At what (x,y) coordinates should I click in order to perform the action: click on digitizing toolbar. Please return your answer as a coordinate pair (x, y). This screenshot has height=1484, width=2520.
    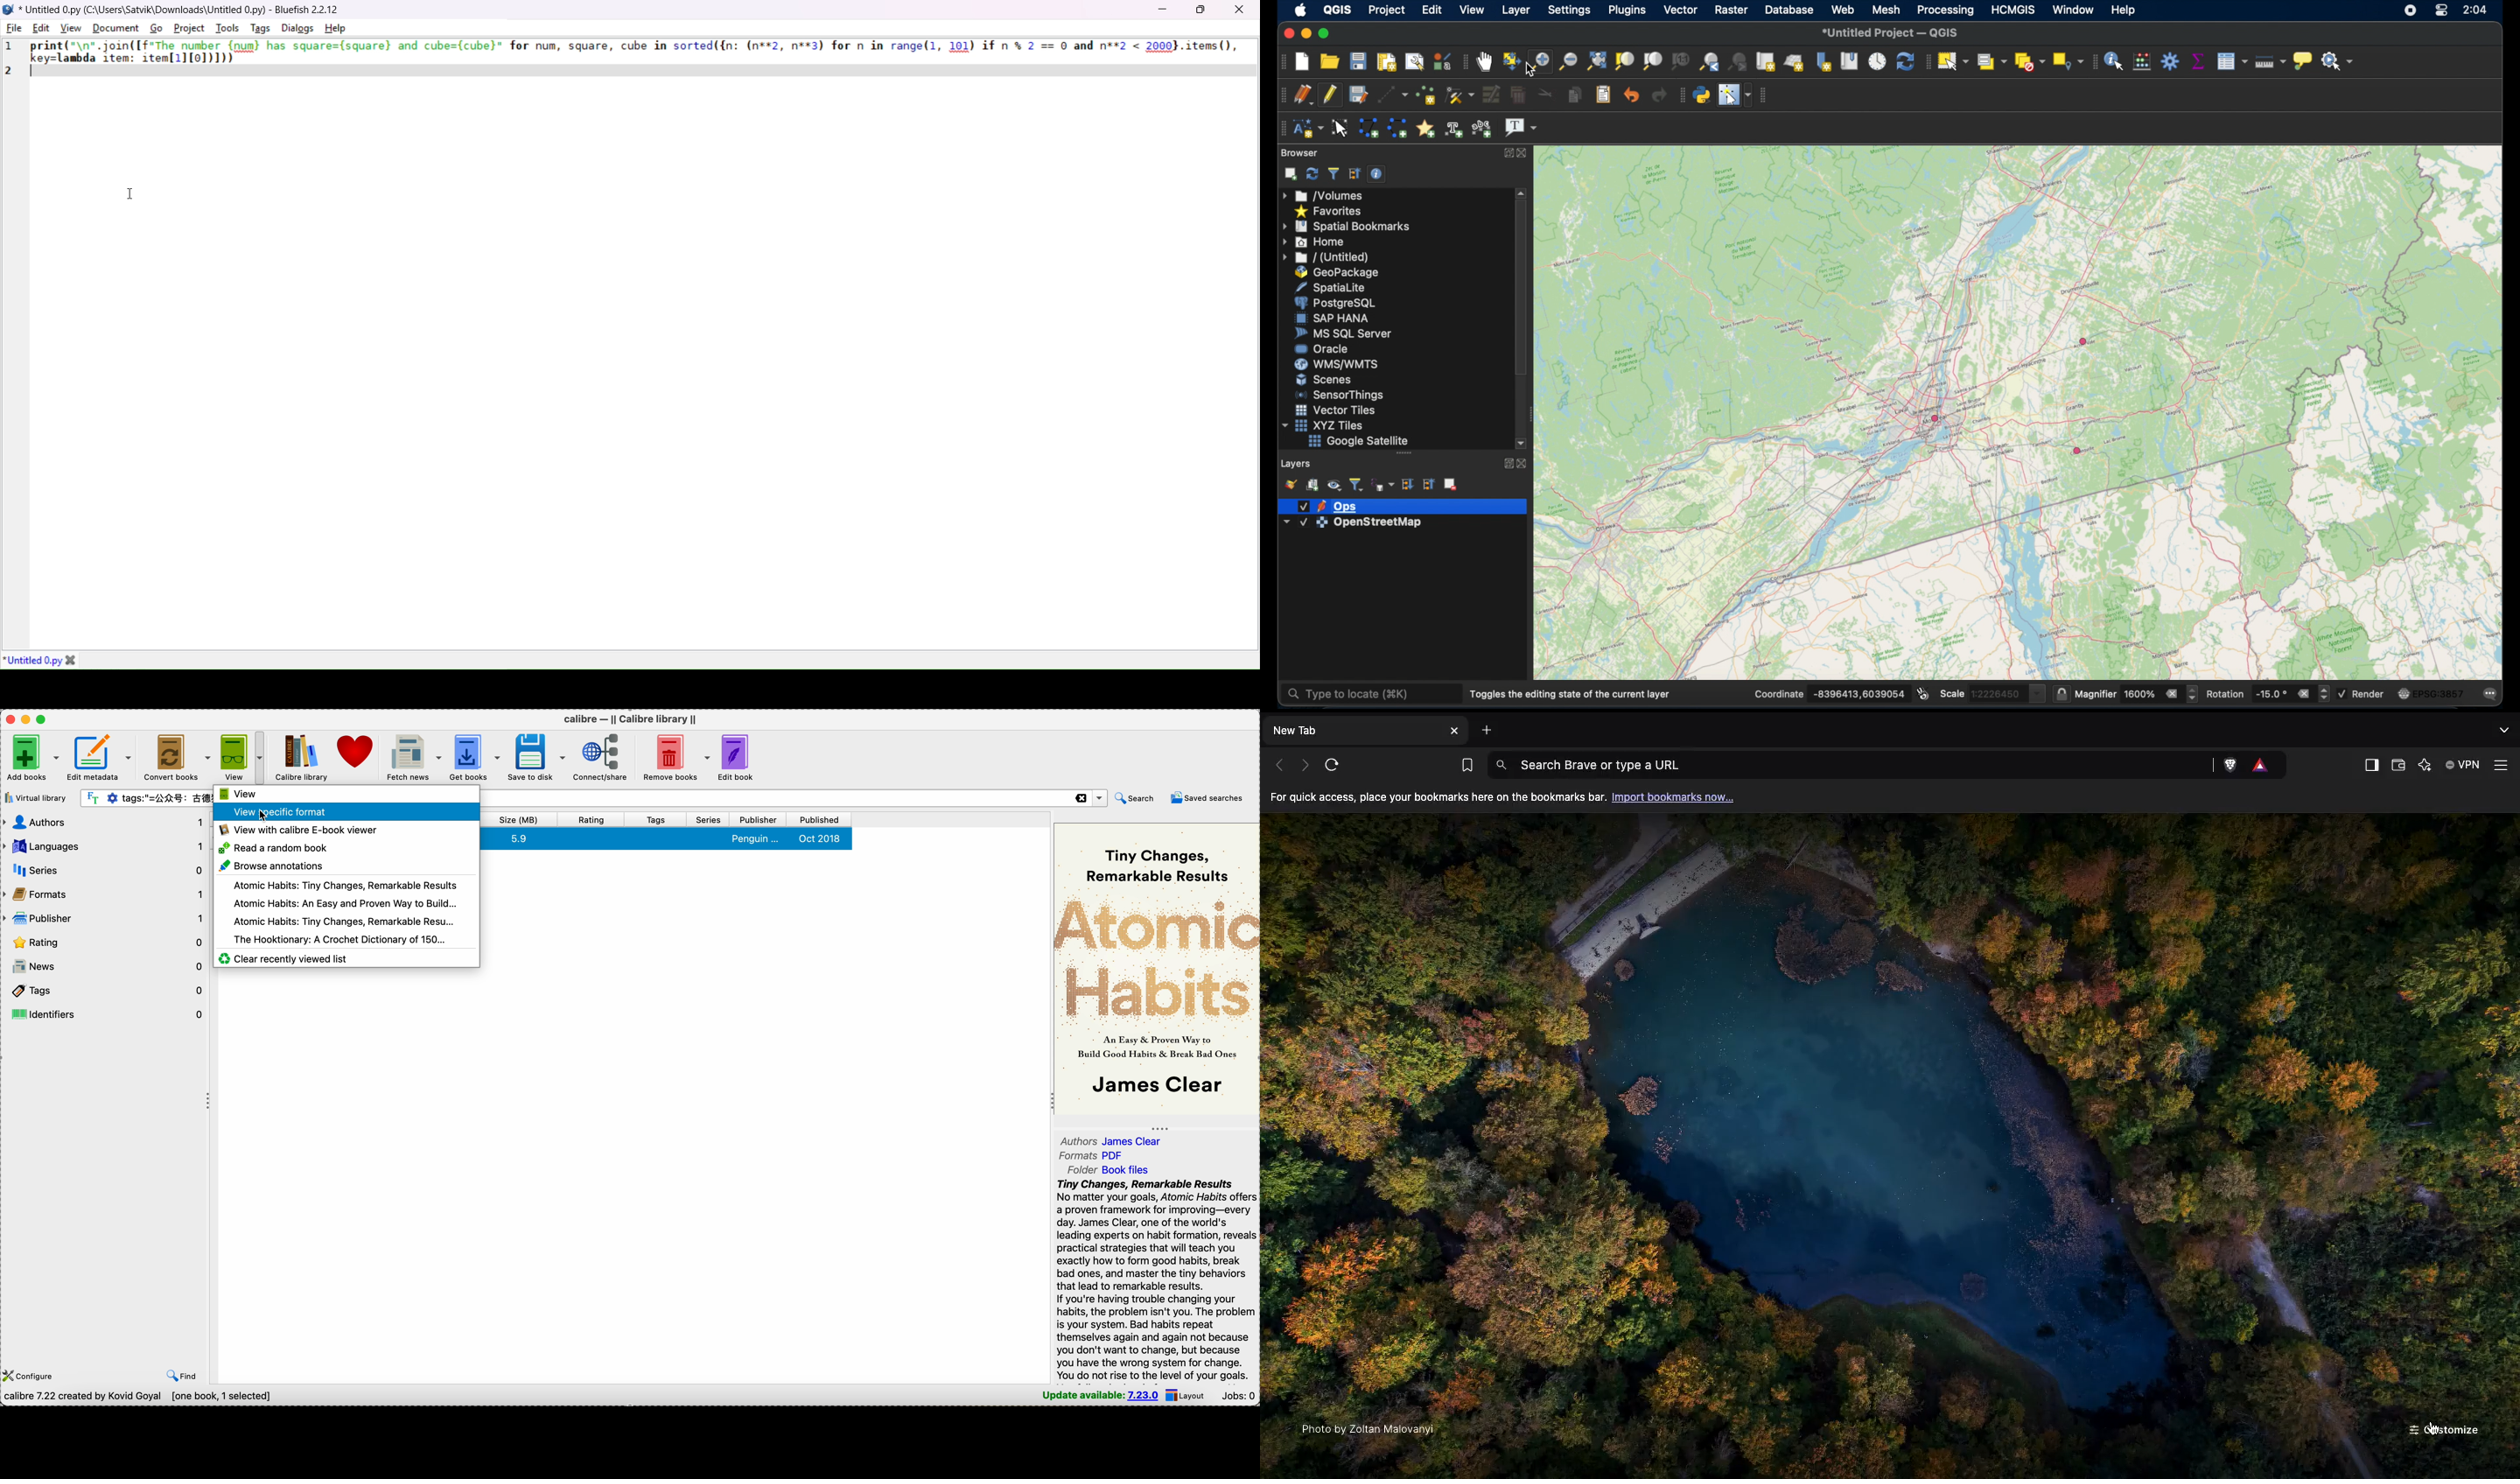
    Looking at the image, I should click on (1281, 95).